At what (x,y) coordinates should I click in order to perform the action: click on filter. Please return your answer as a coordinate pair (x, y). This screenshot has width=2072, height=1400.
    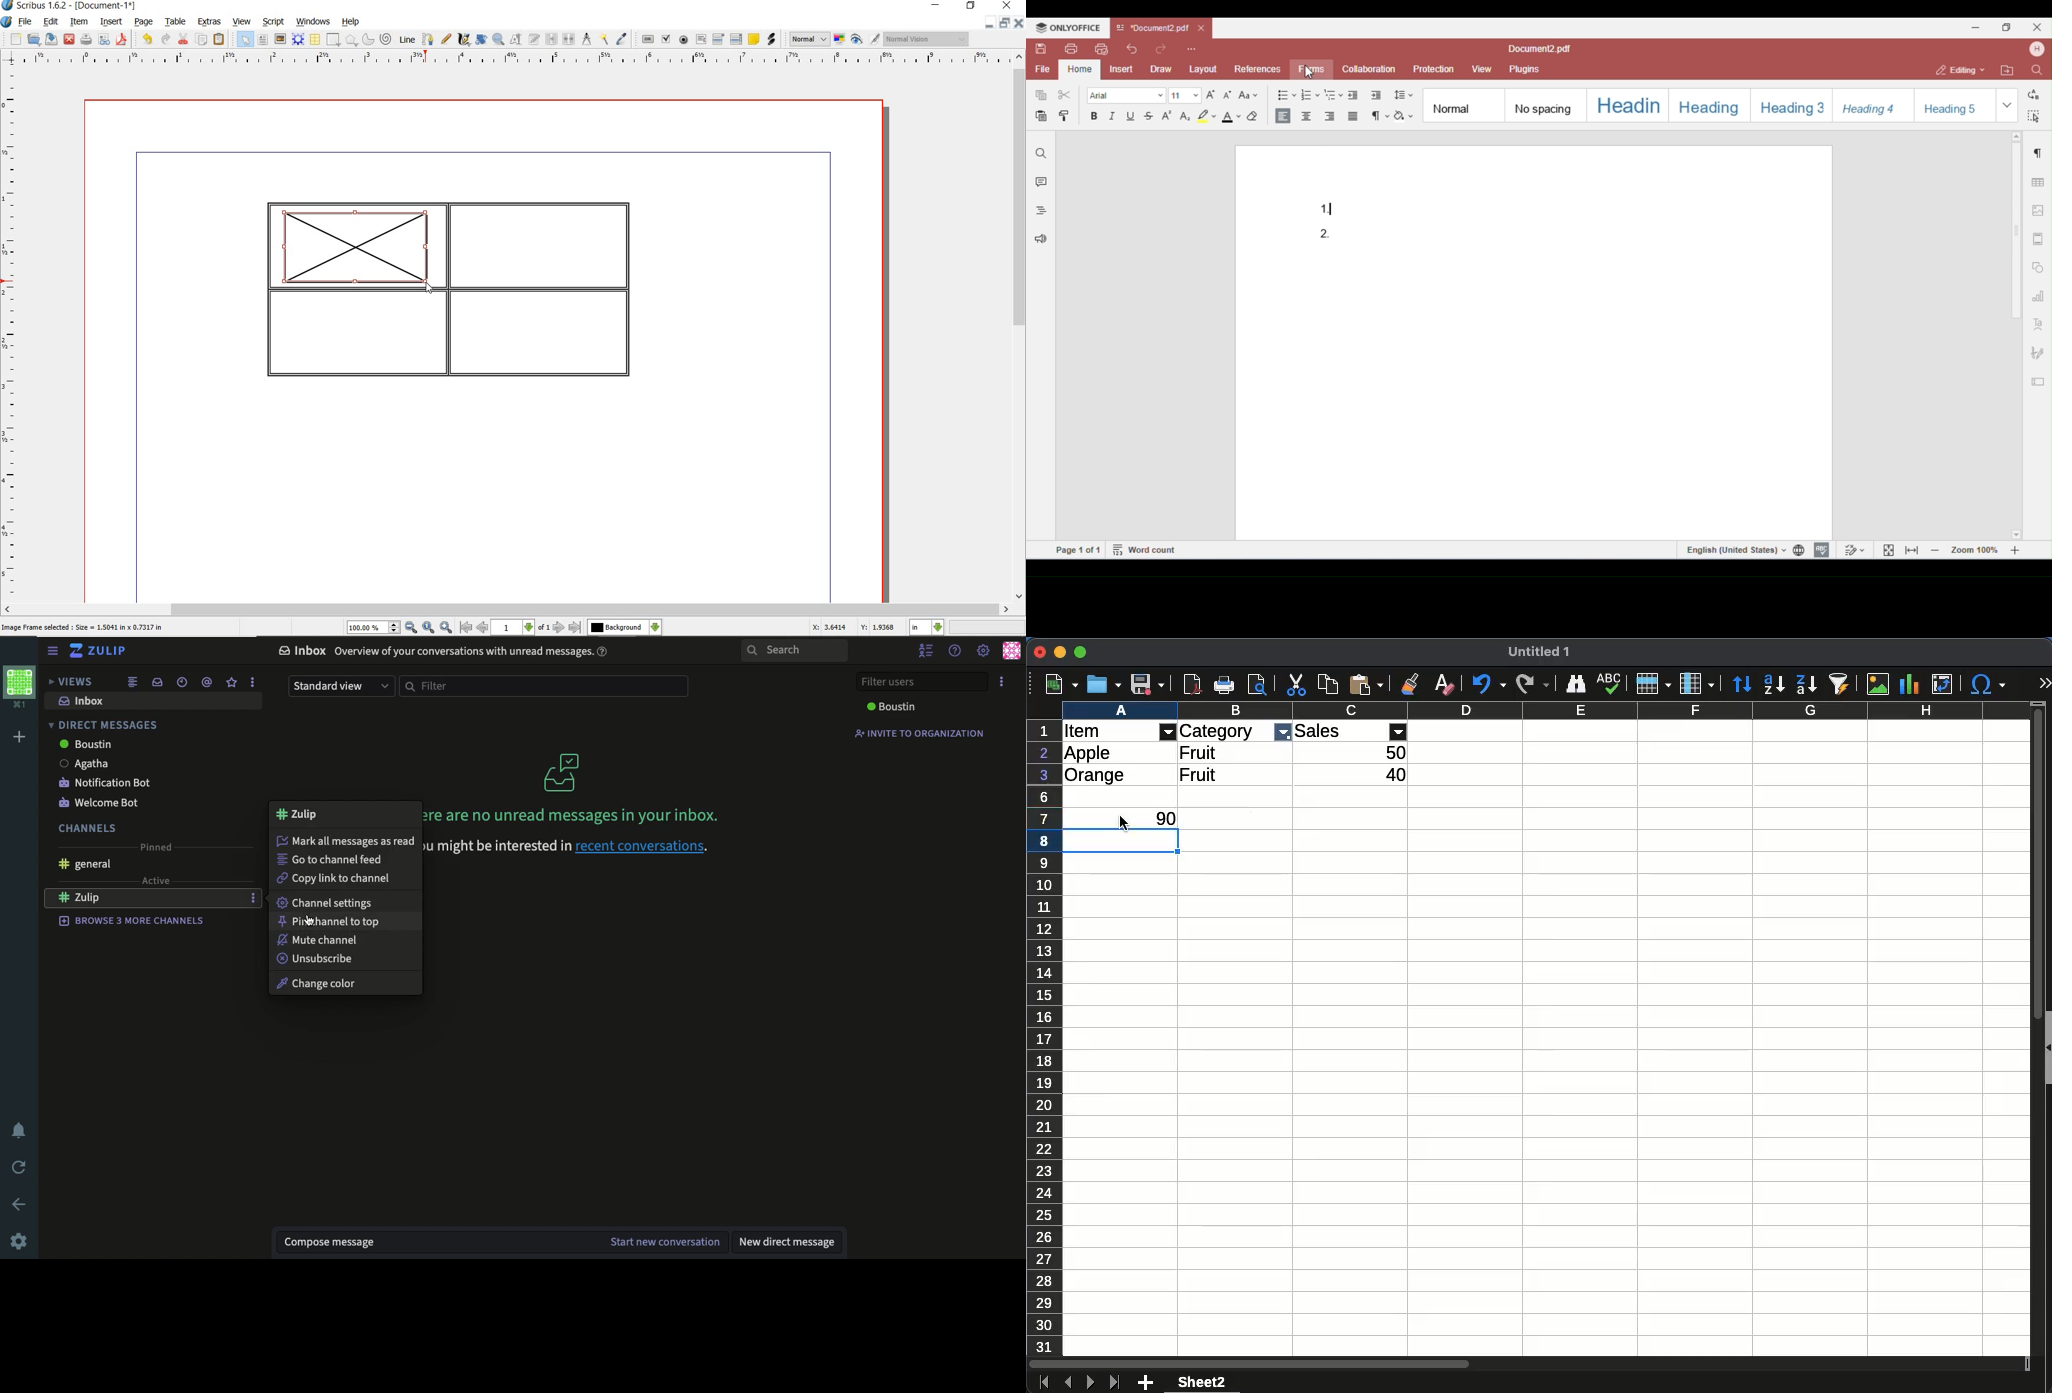
    Looking at the image, I should click on (1399, 731).